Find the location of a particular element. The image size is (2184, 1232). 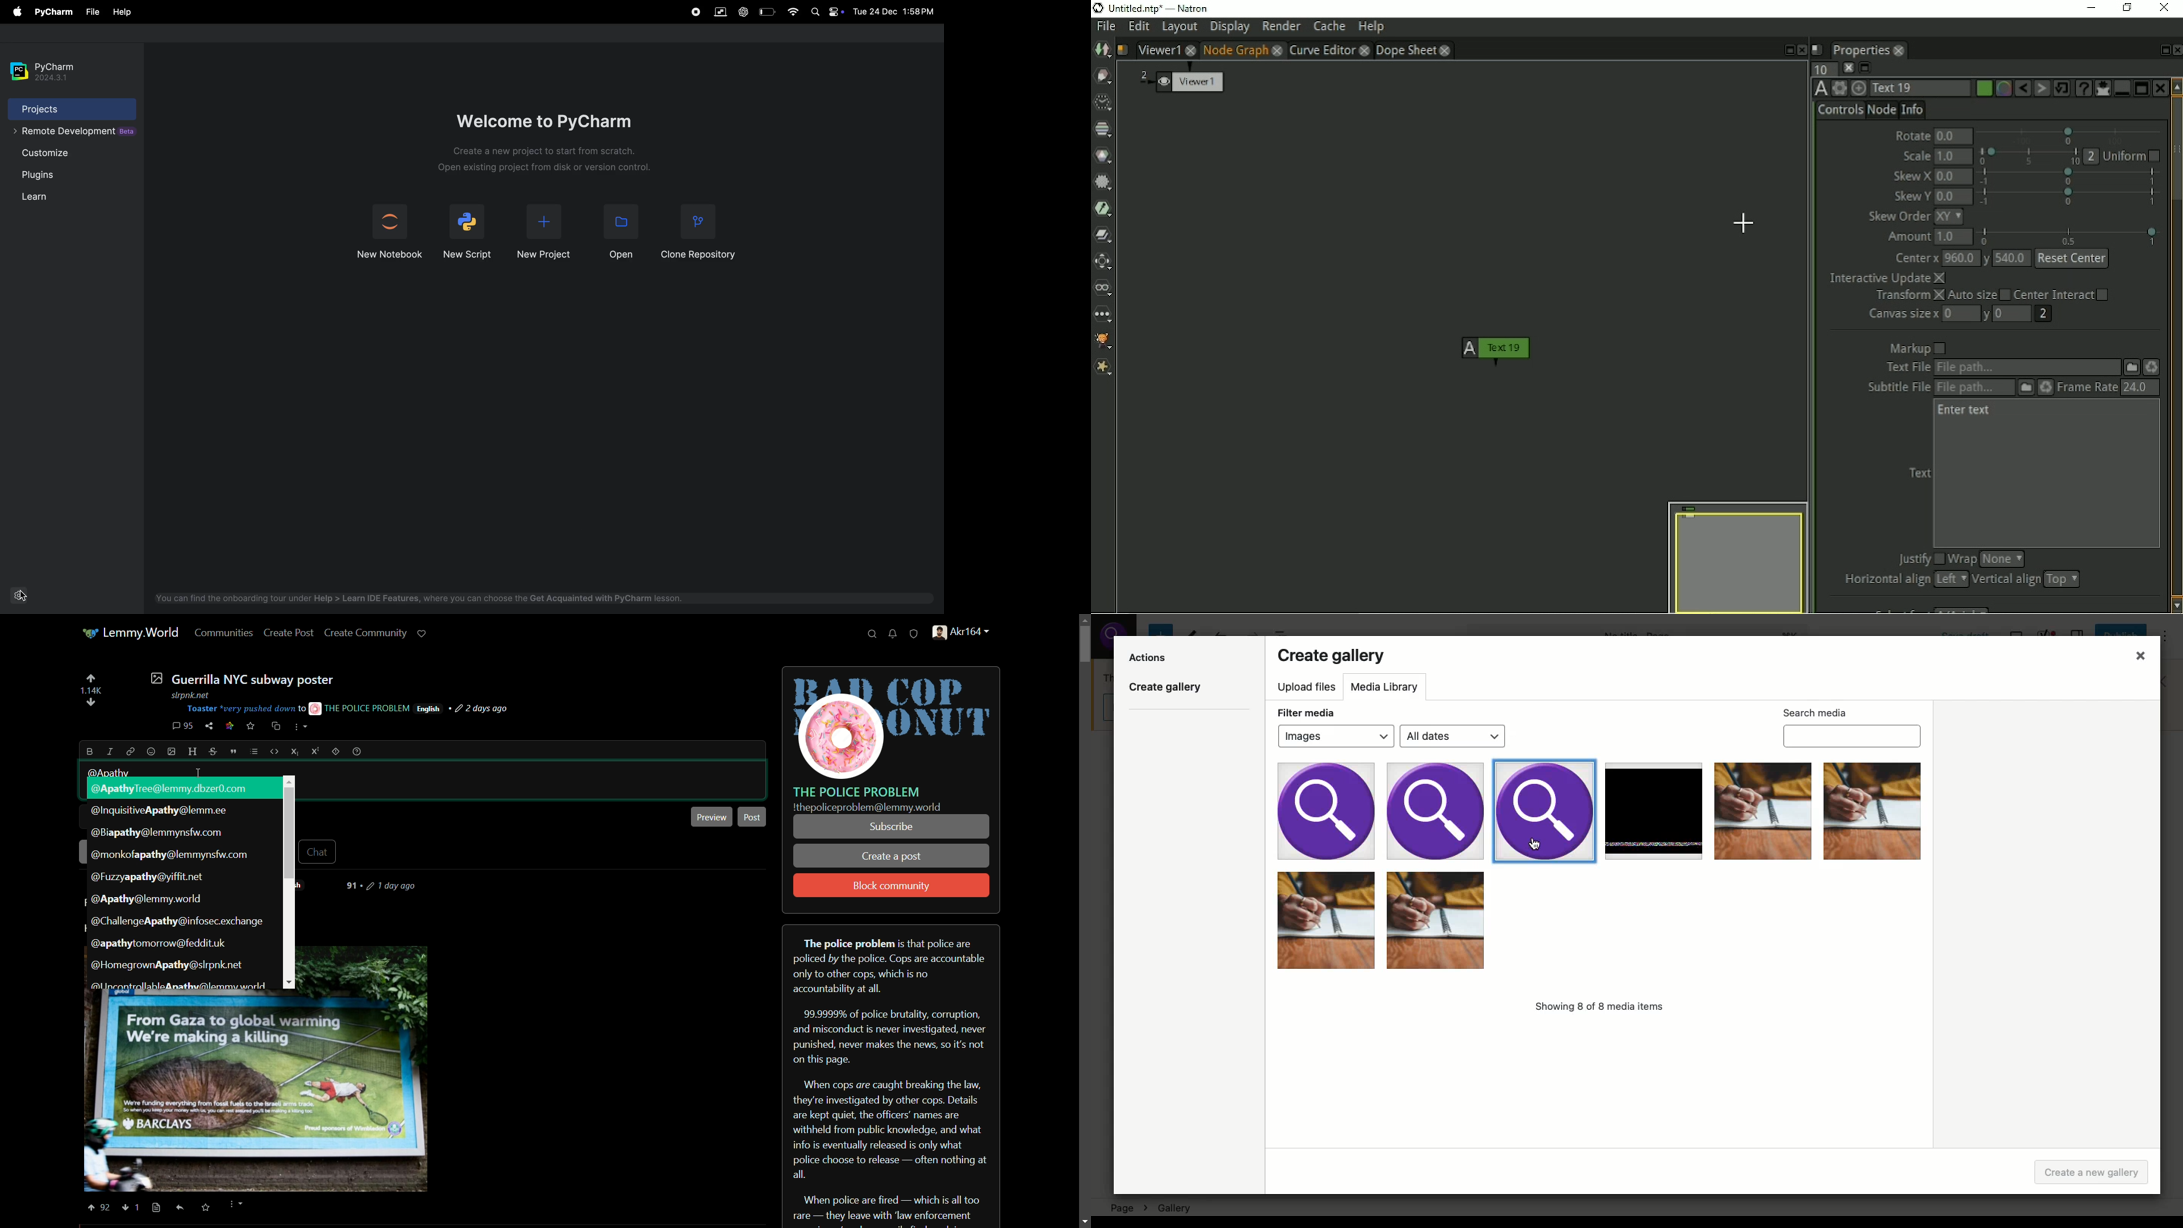

bold is located at coordinates (90, 752).